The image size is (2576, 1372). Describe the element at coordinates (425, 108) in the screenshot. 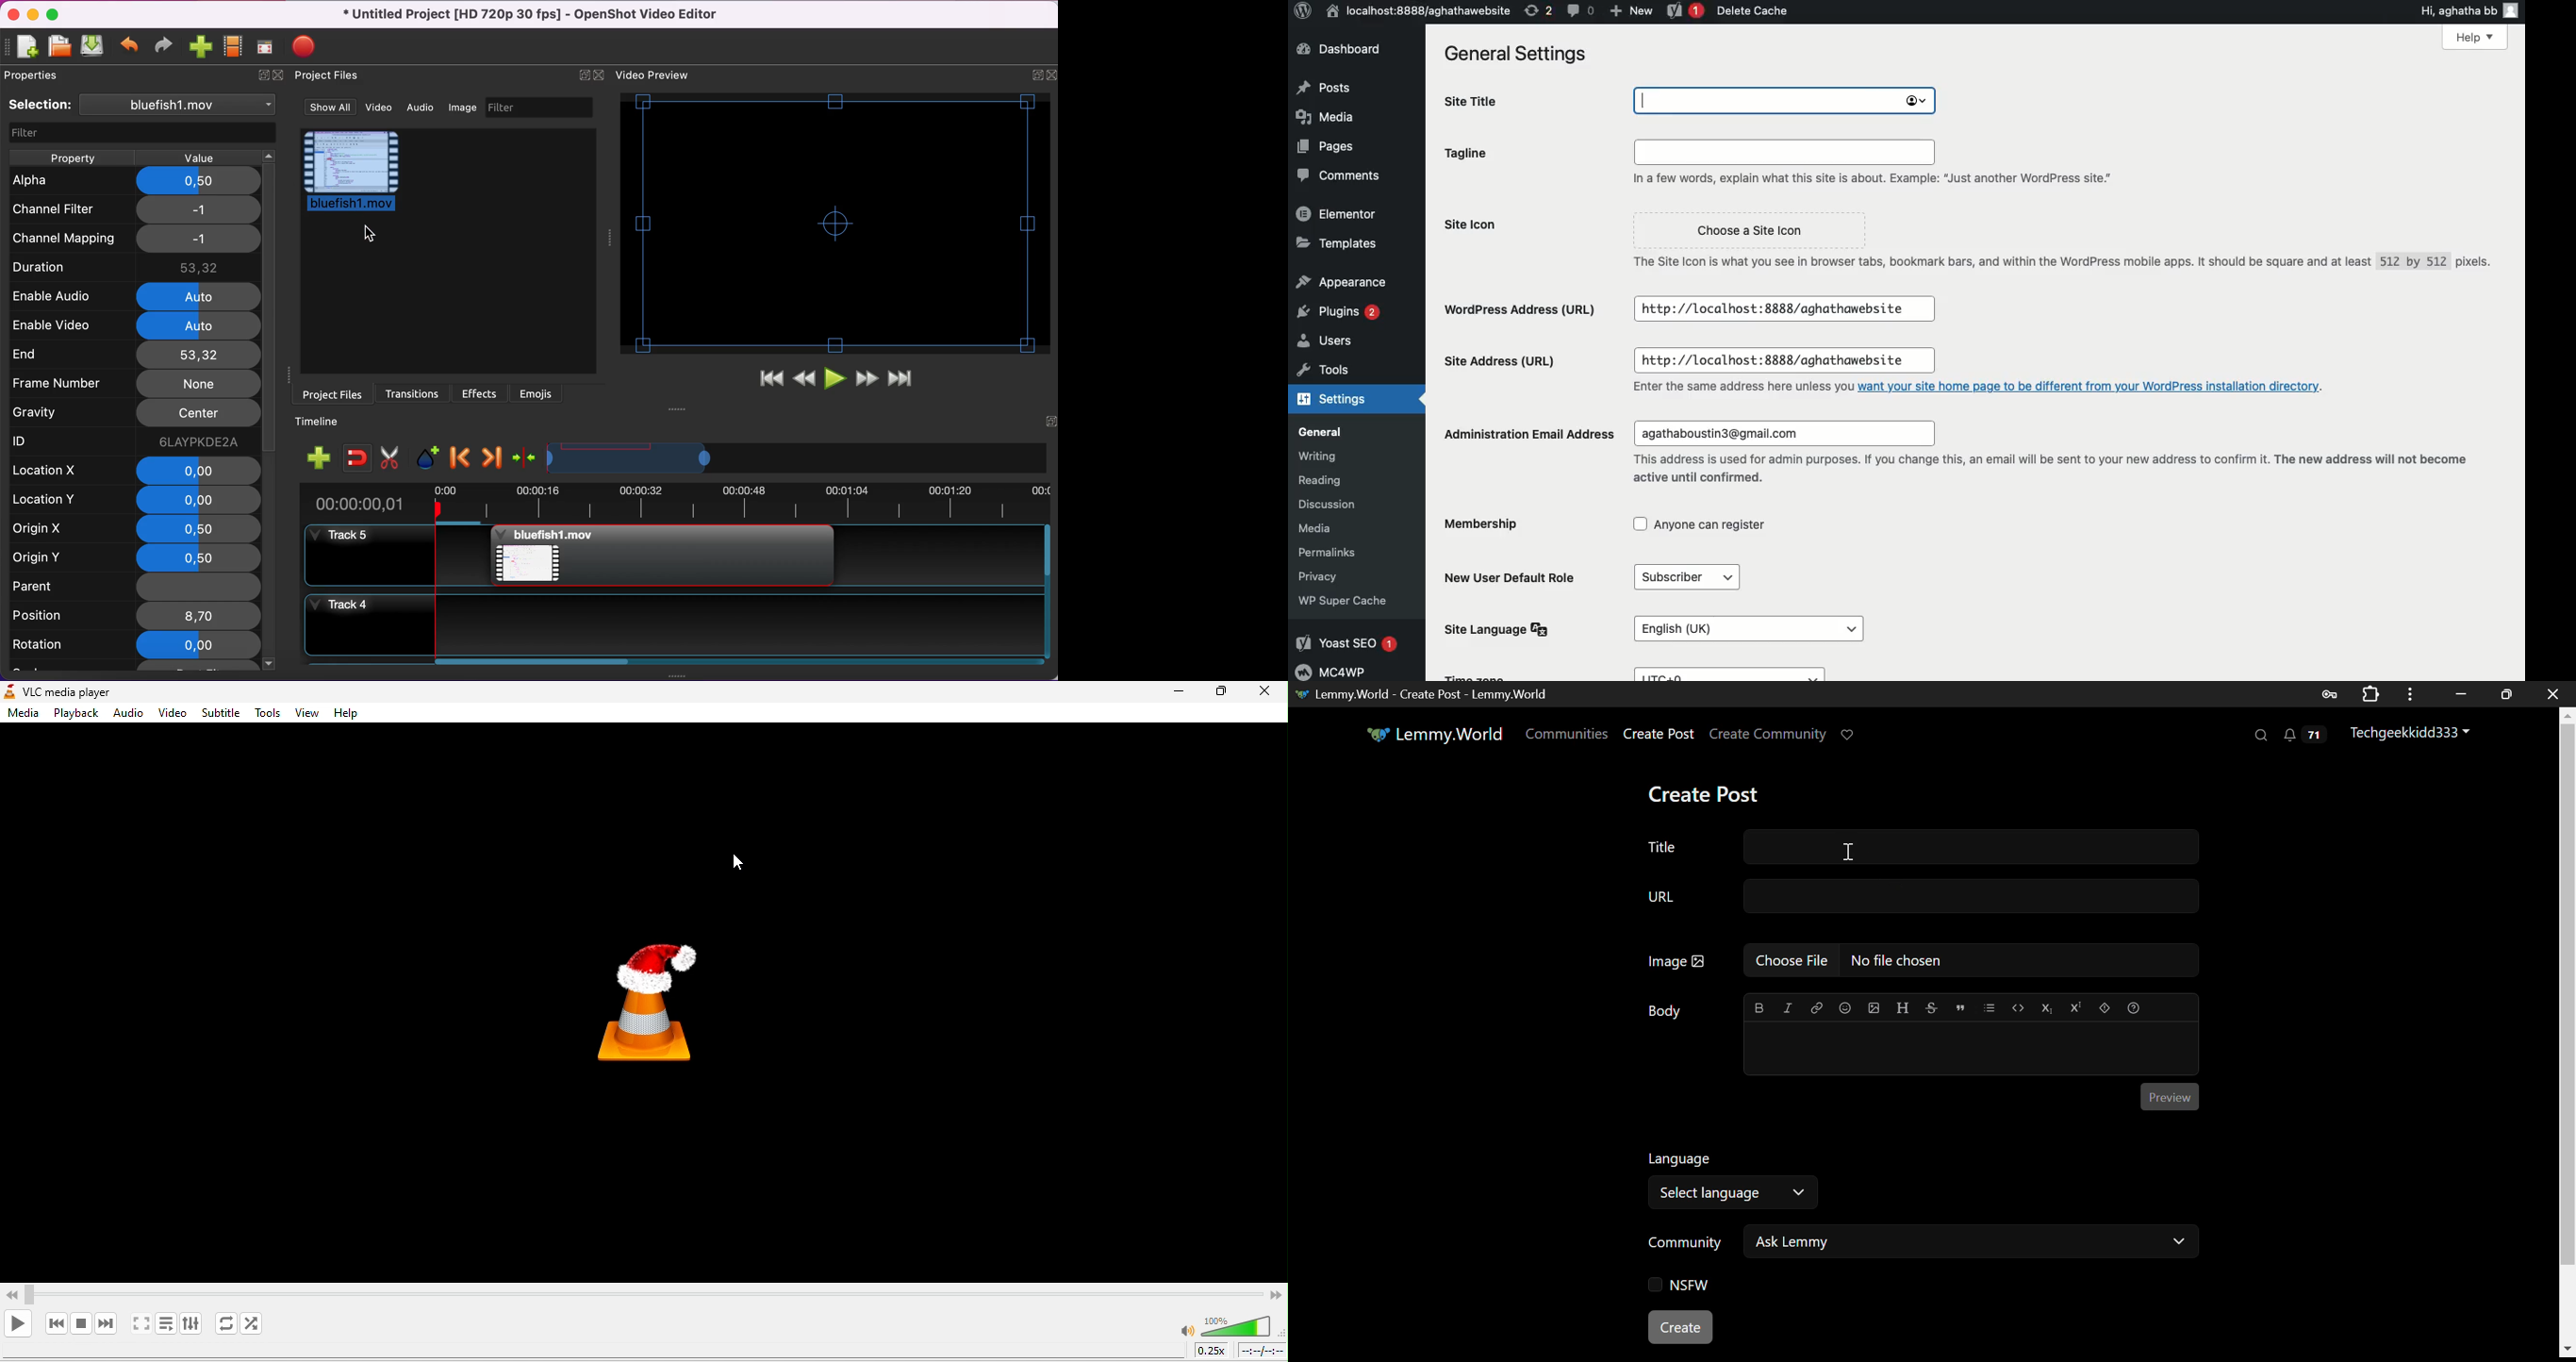

I see `audio` at that location.